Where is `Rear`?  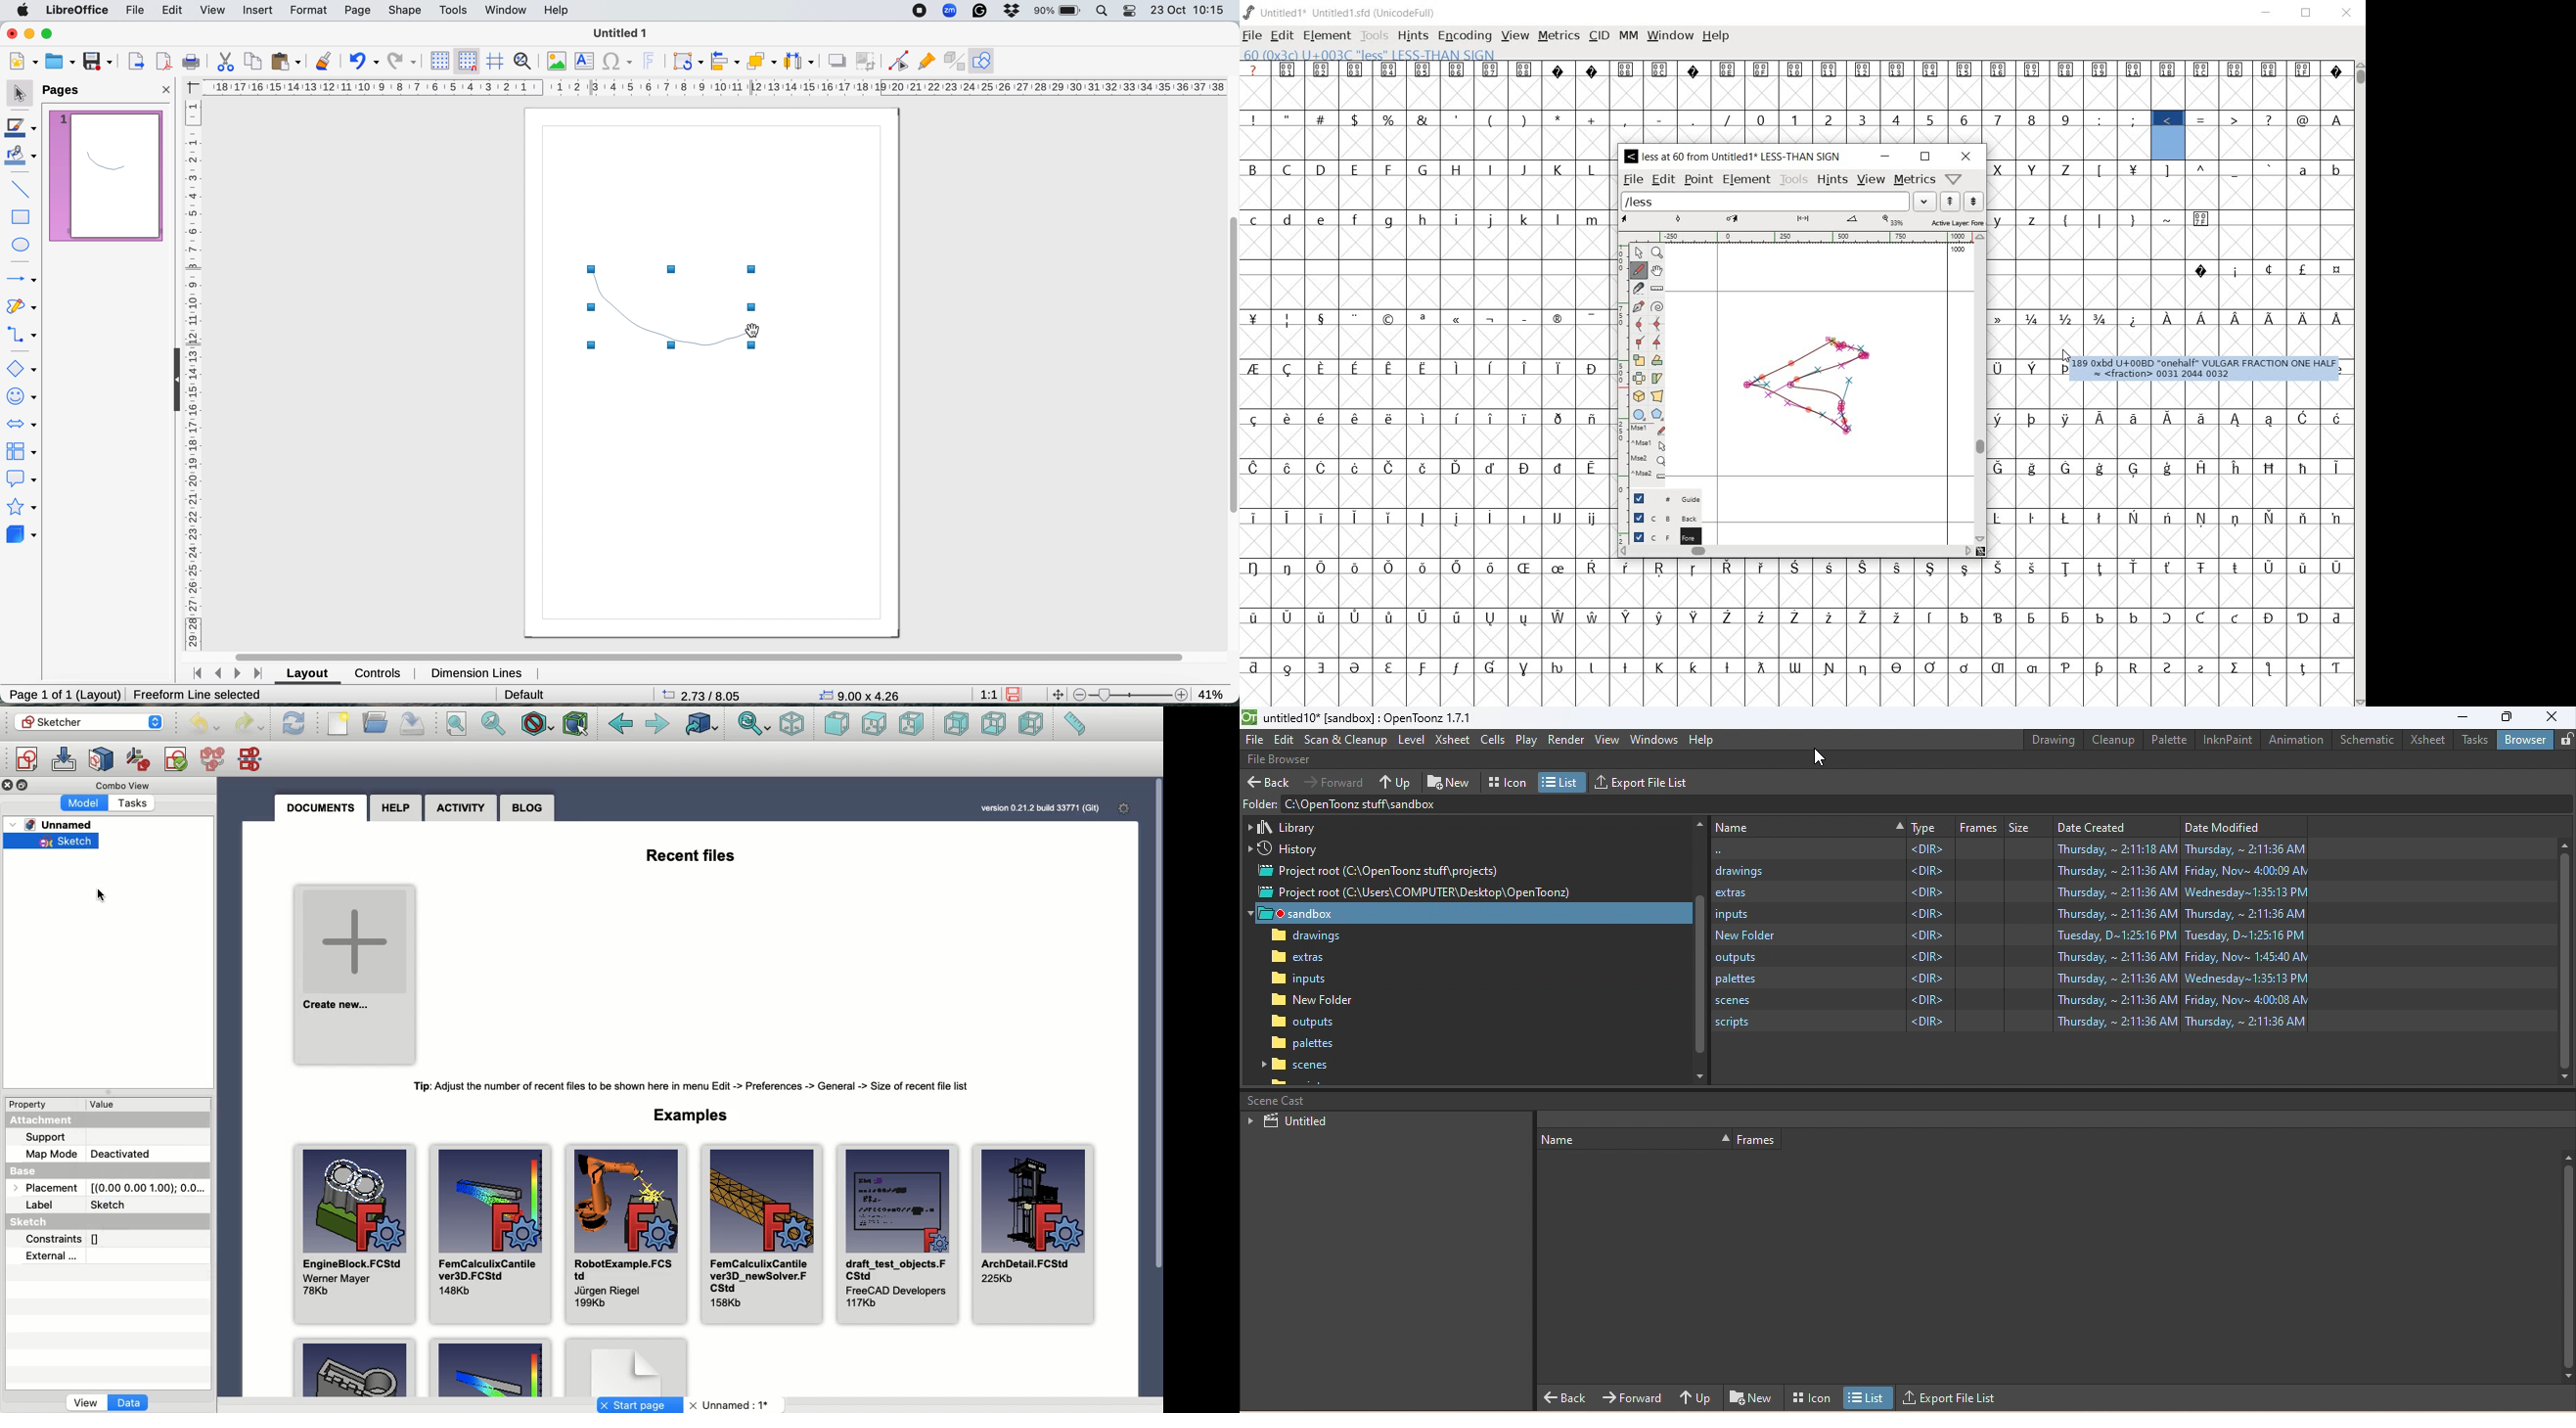 Rear is located at coordinates (957, 723).